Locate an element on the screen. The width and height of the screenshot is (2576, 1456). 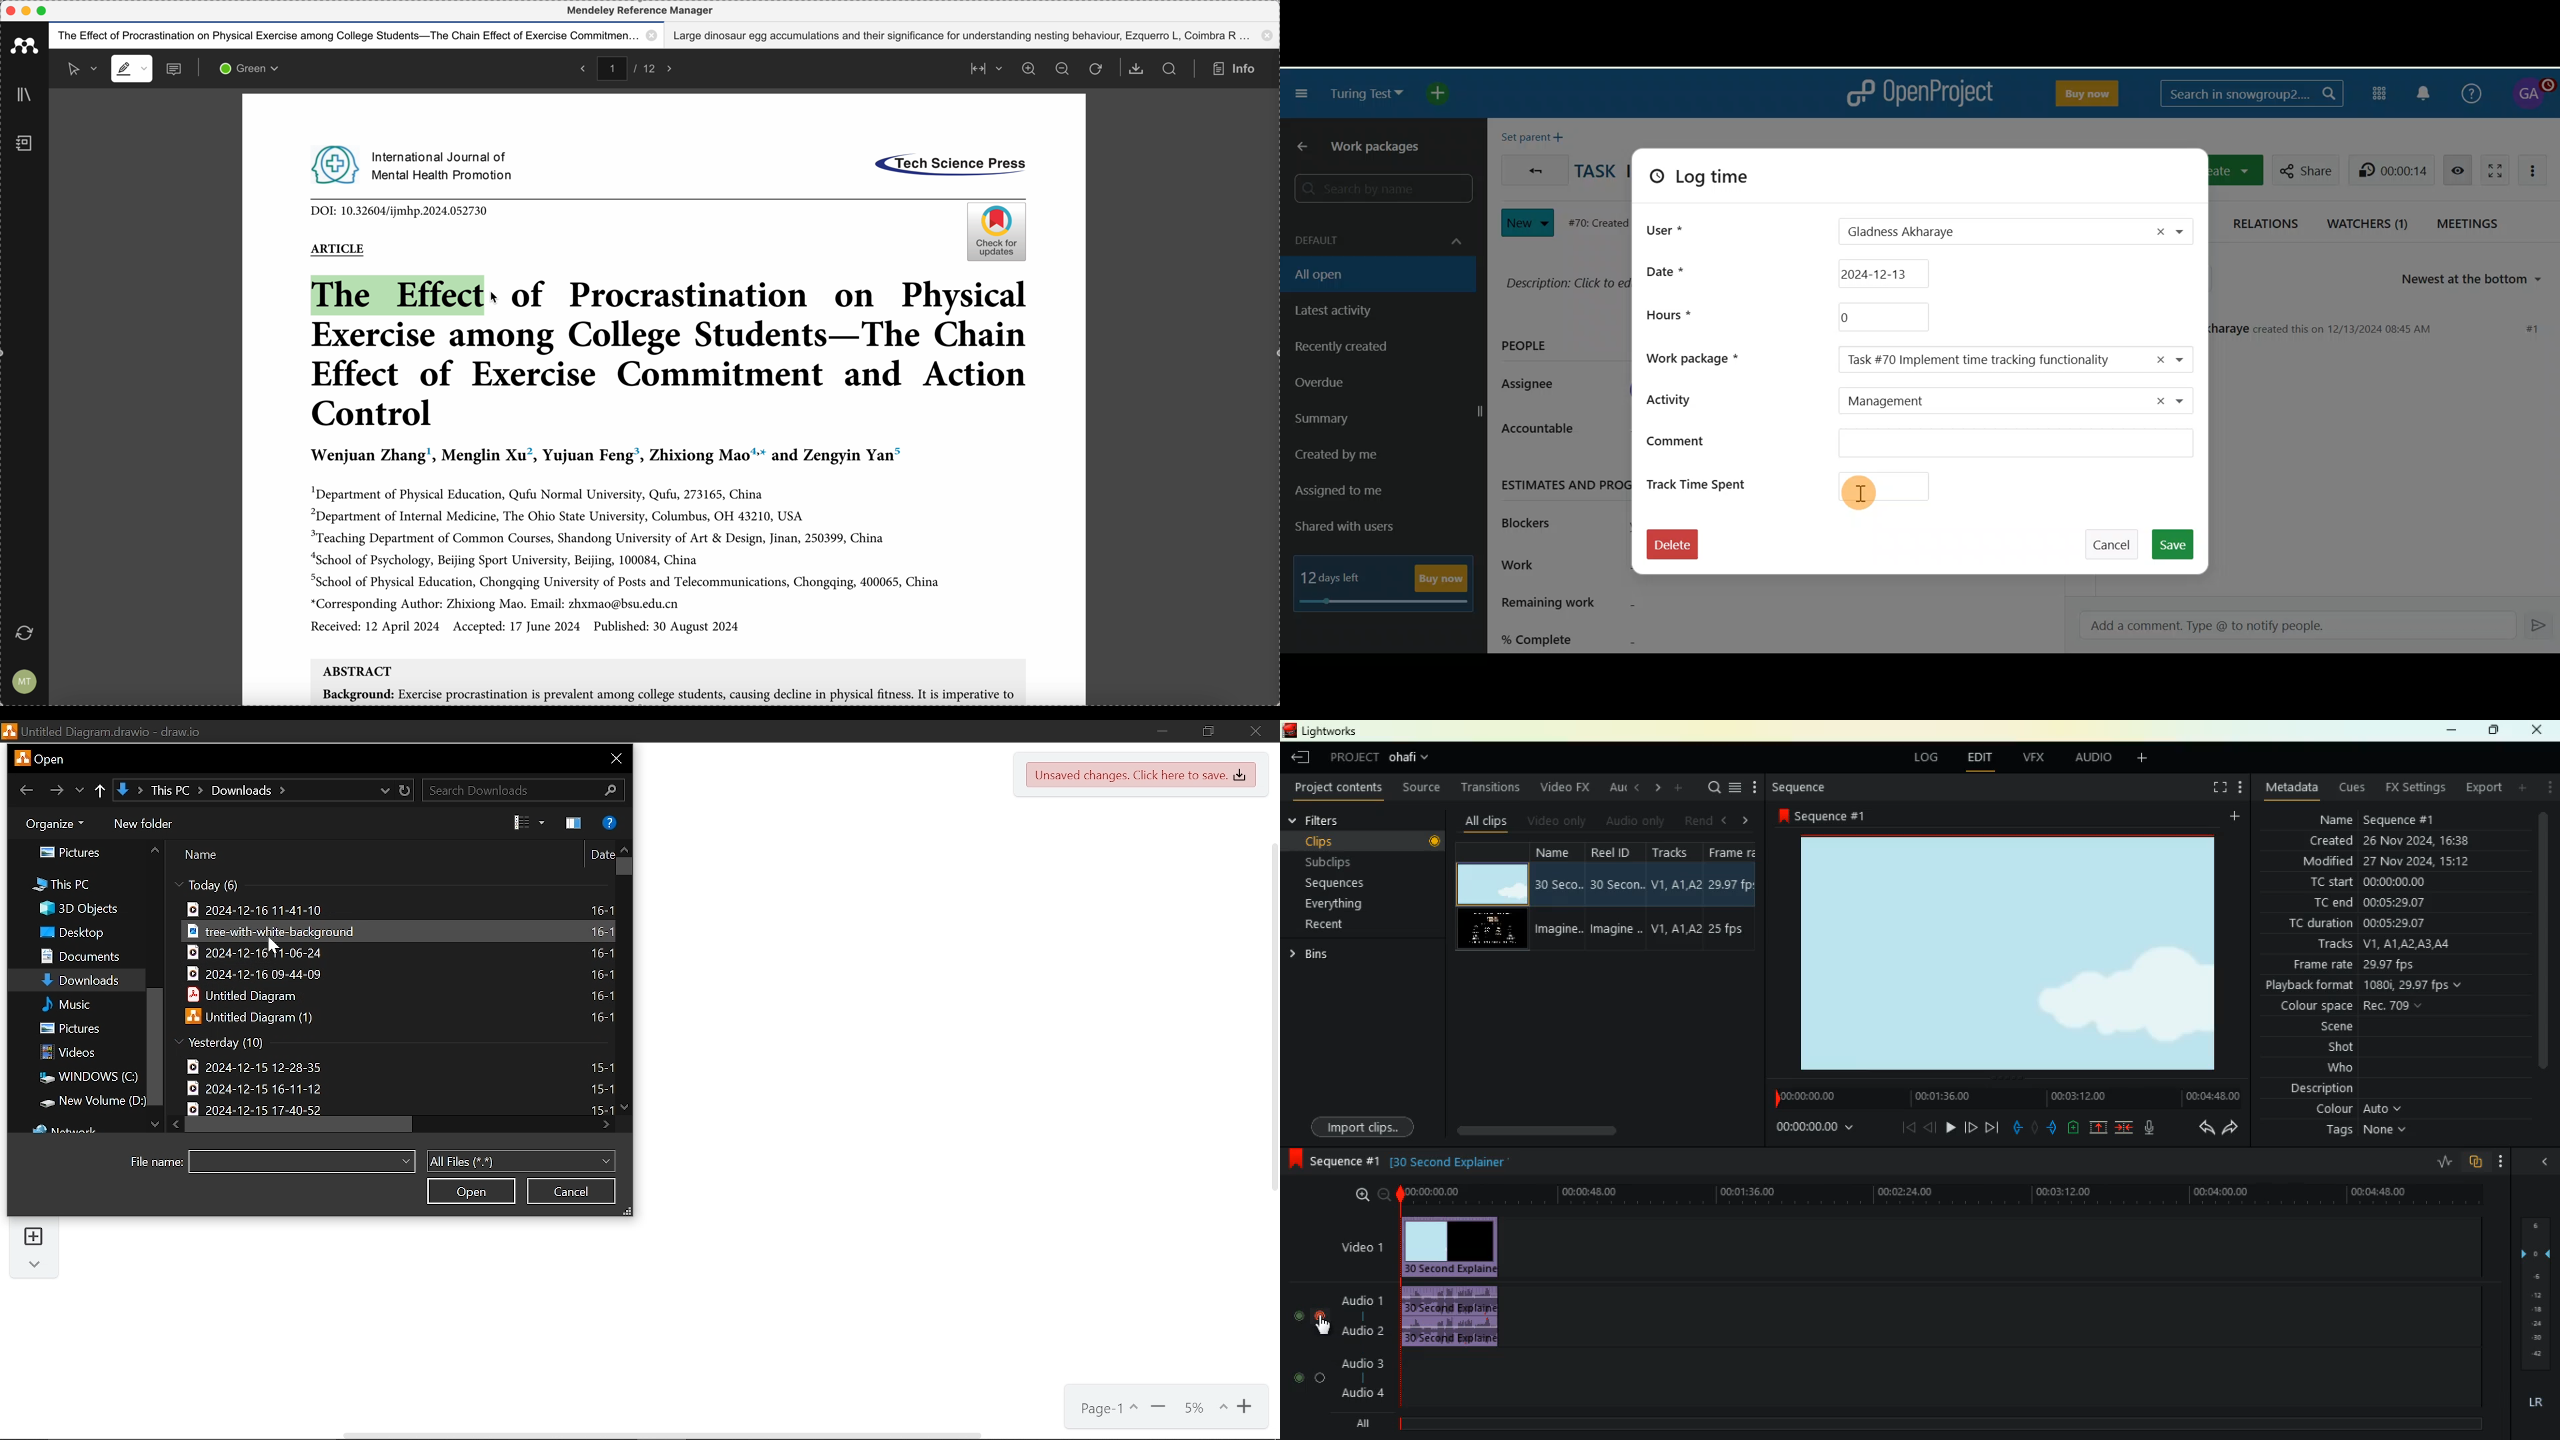
file name is located at coordinates (154, 1164).